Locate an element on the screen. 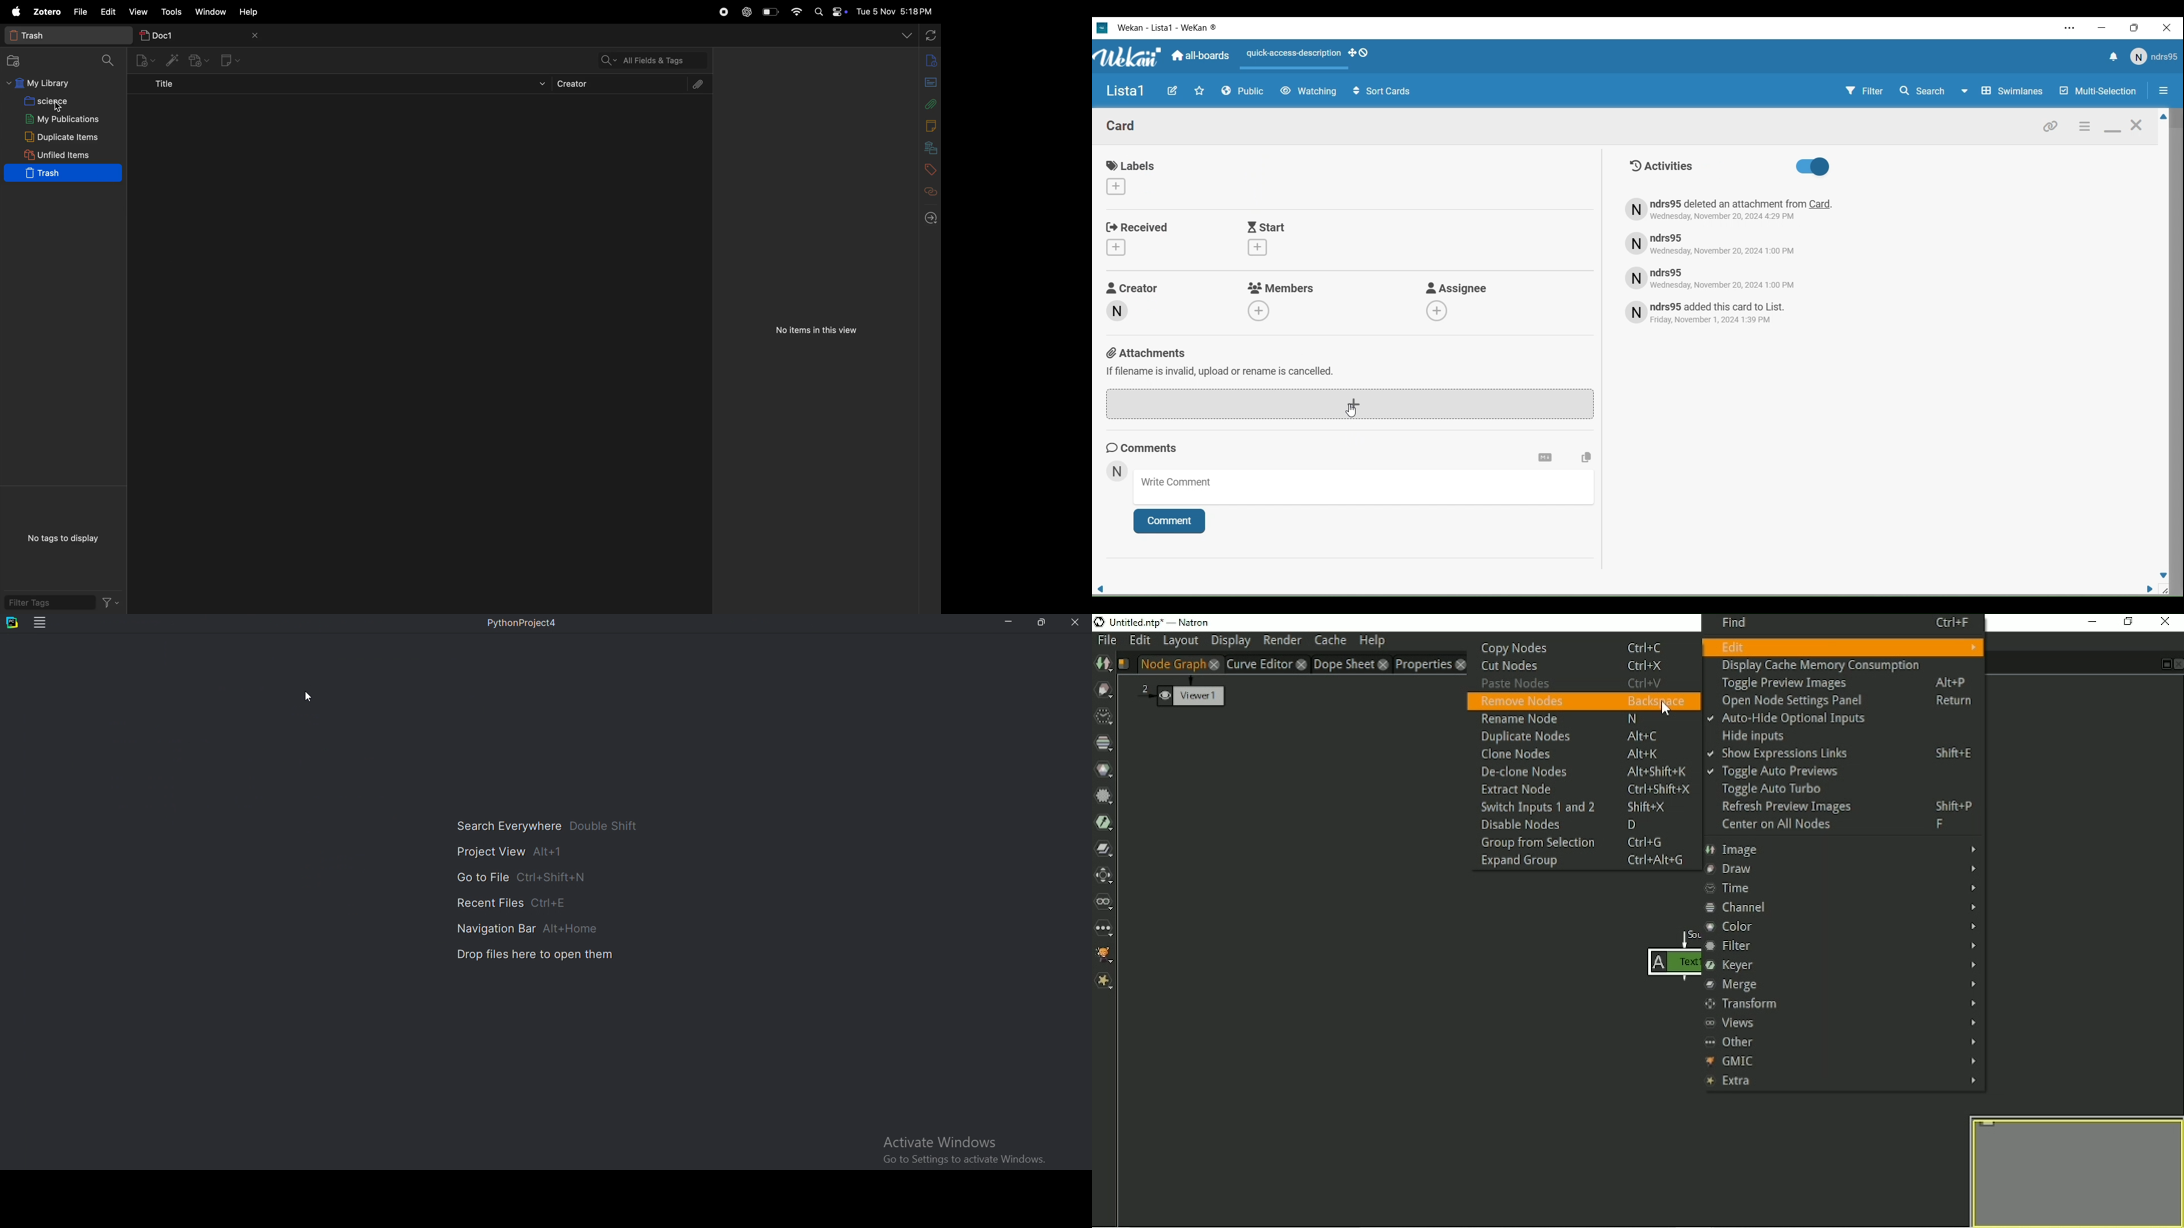 The image size is (2184, 1232). link is located at coordinates (928, 190).